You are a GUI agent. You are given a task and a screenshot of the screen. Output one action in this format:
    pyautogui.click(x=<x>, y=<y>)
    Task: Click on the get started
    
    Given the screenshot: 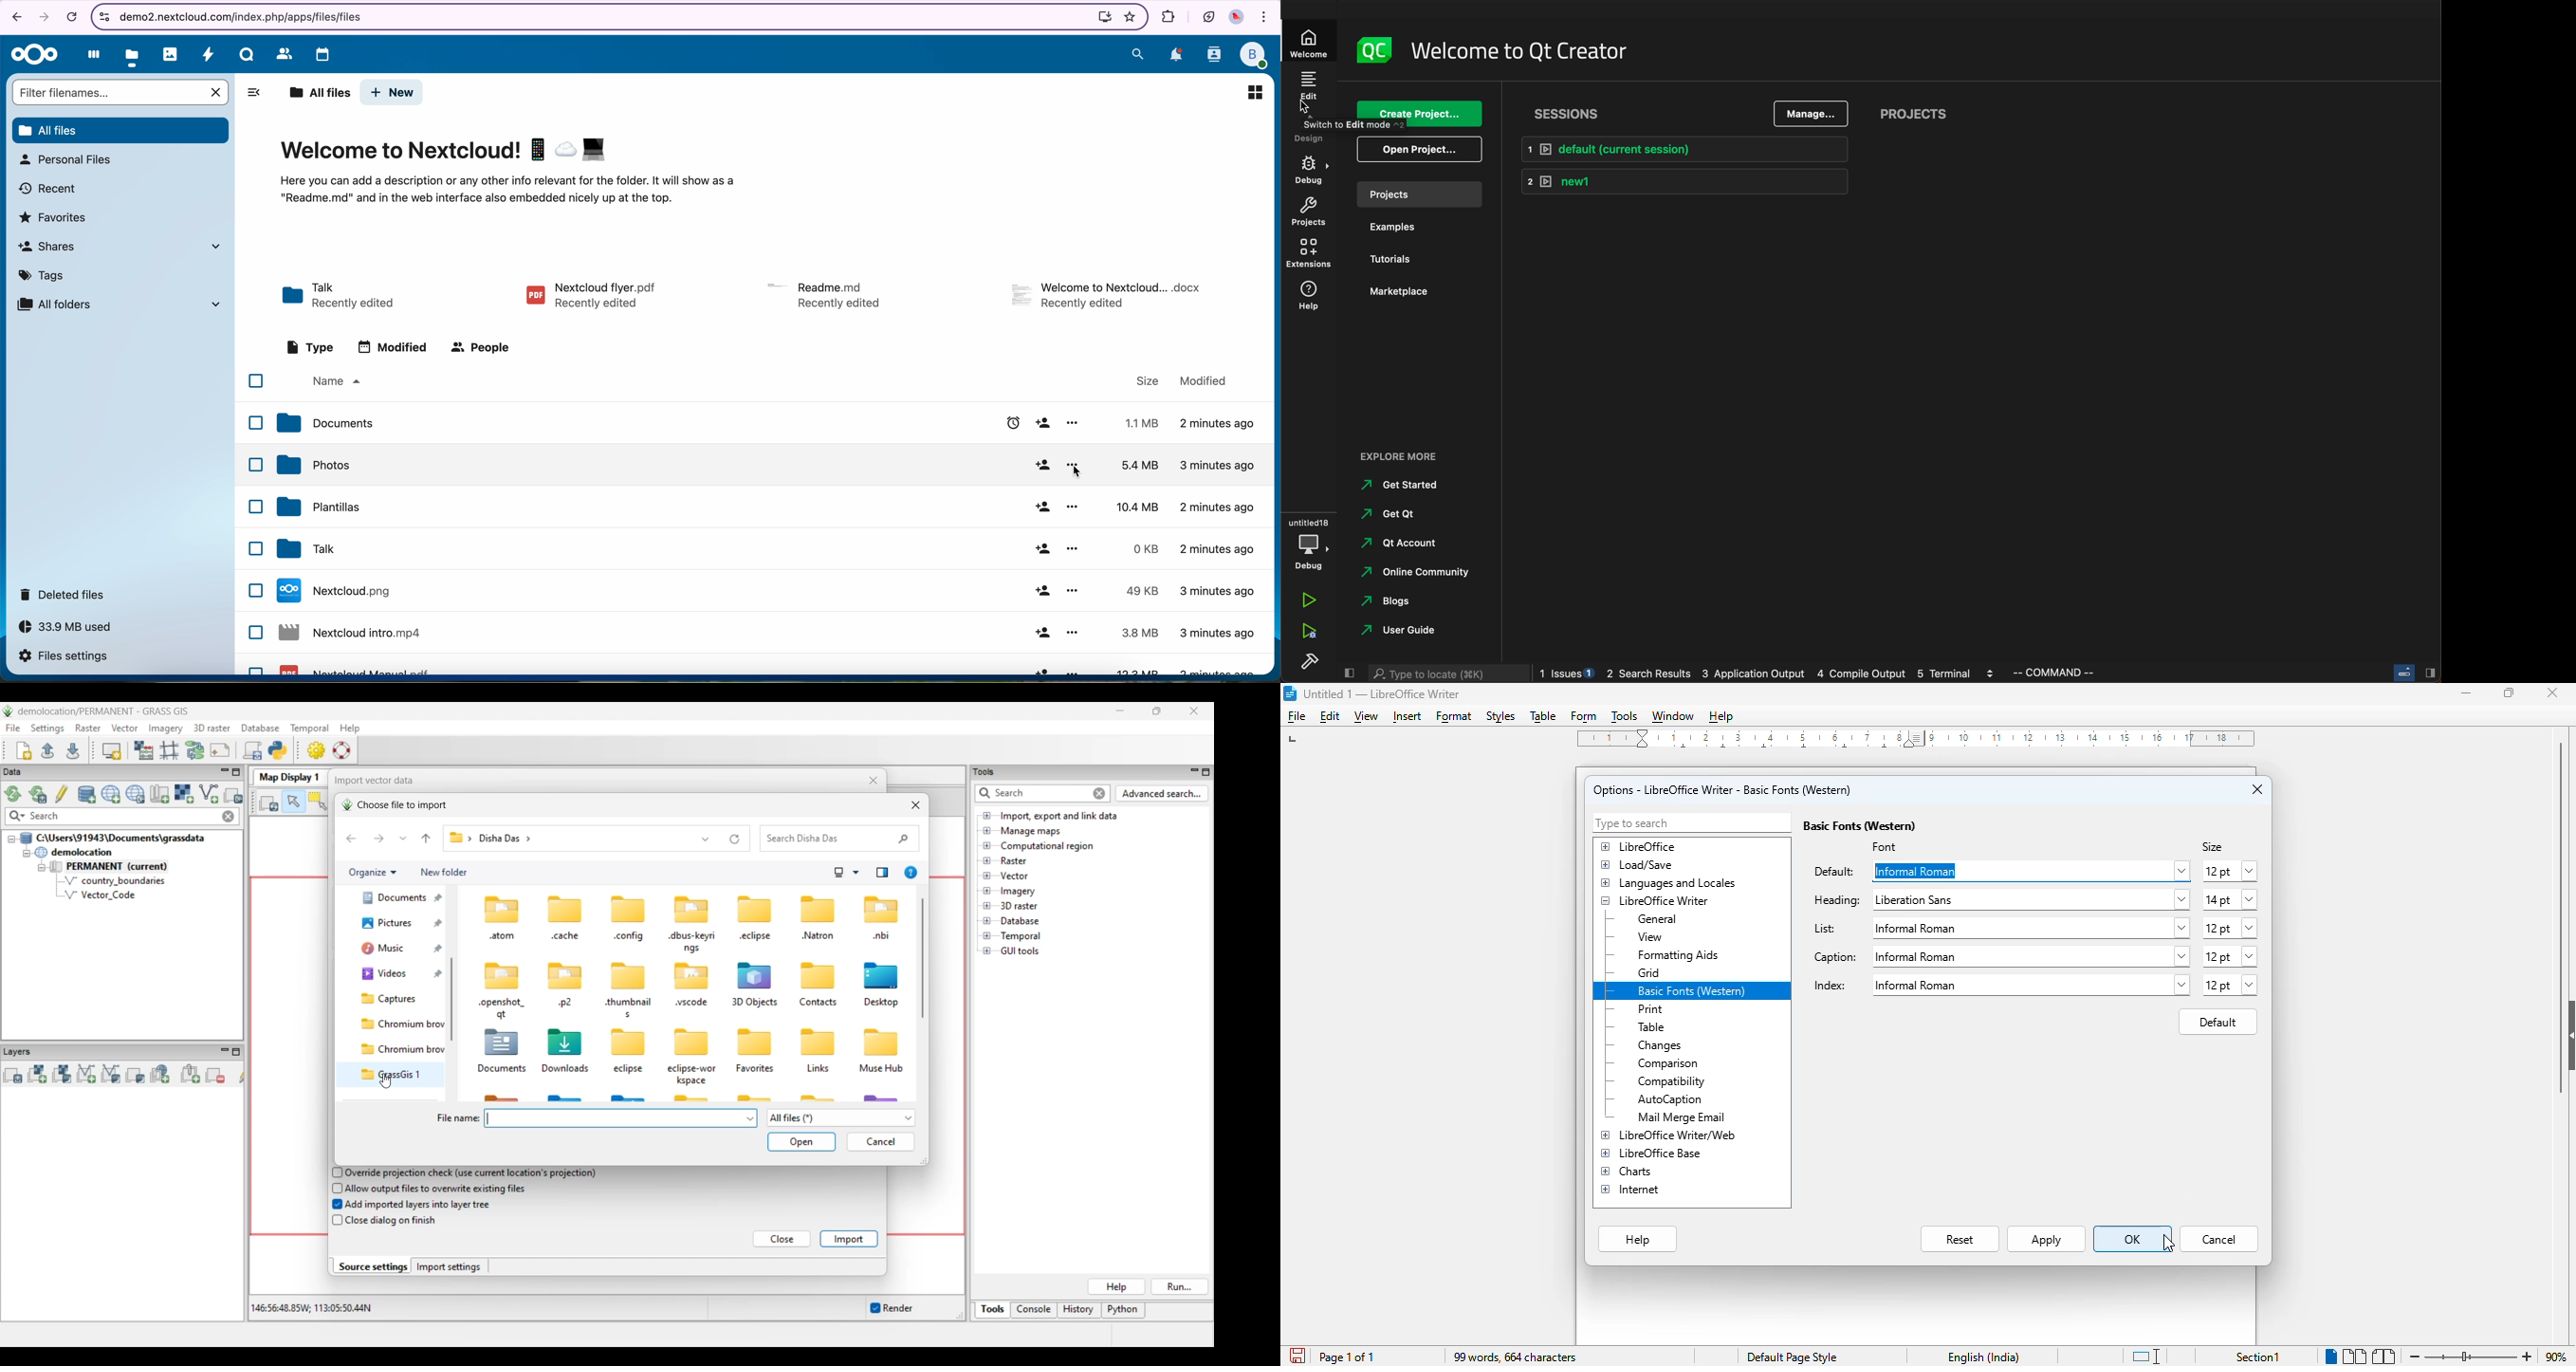 What is the action you would take?
    pyautogui.click(x=1402, y=485)
    